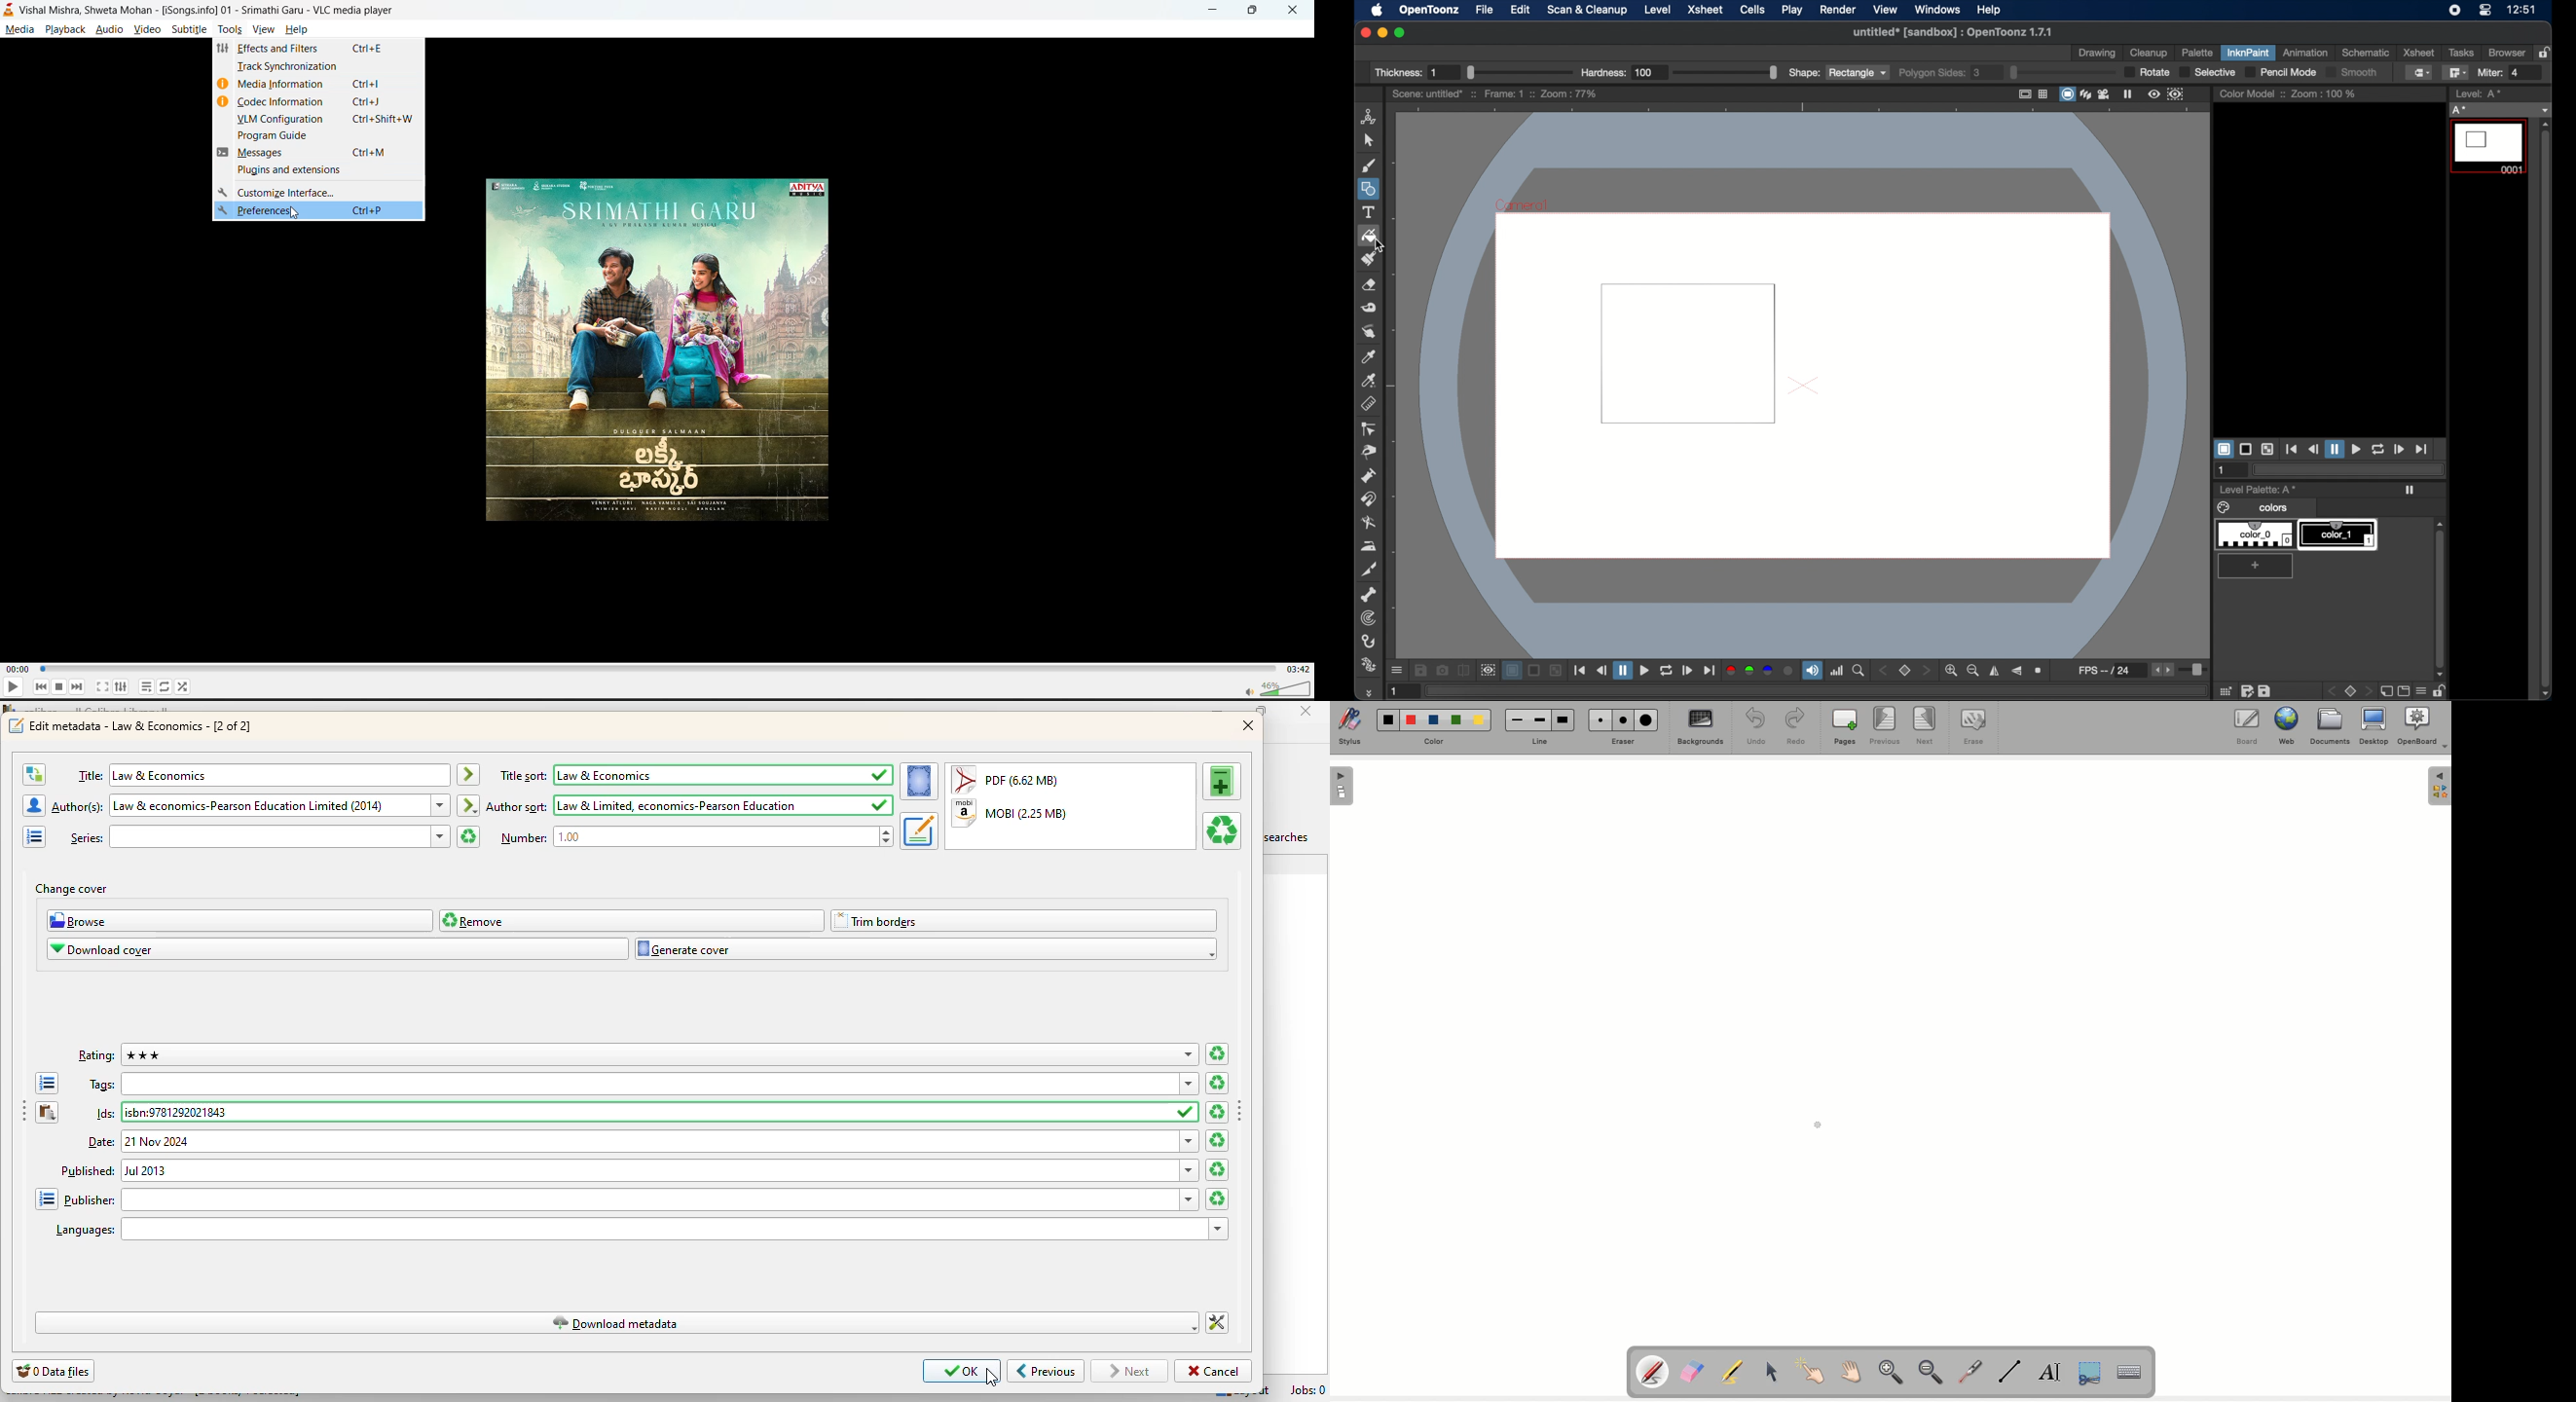 Image resolution: width=2576 pixels, height=1428 pixels. I want to click on subtitle, so click(190, 31).